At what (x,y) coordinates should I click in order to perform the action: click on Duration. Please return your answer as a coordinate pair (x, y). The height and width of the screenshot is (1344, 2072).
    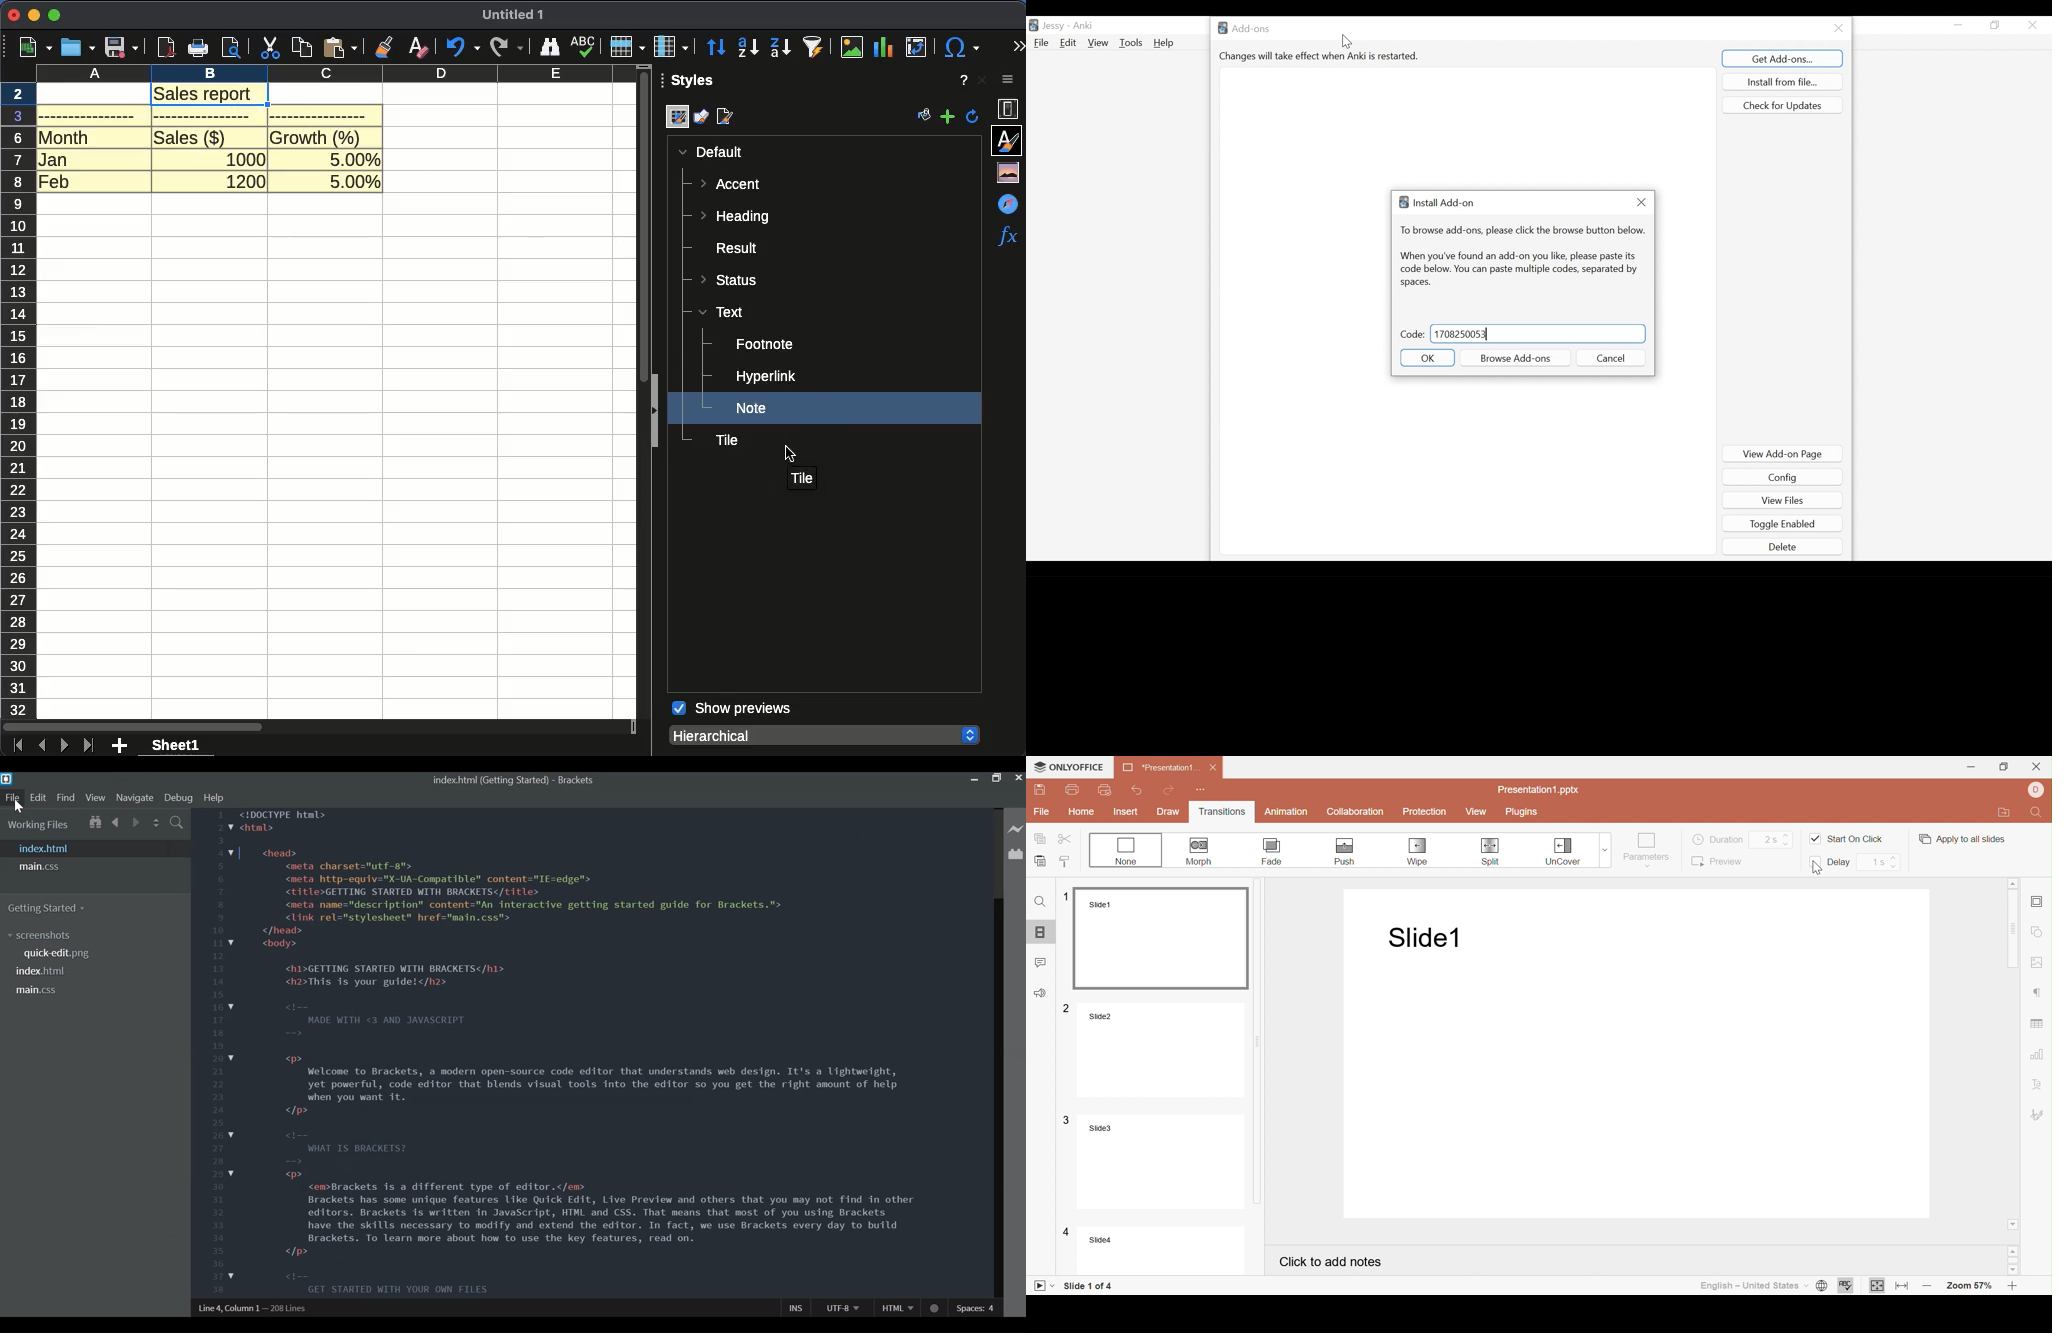
    Looking at the image, I should click on (1717, 838).